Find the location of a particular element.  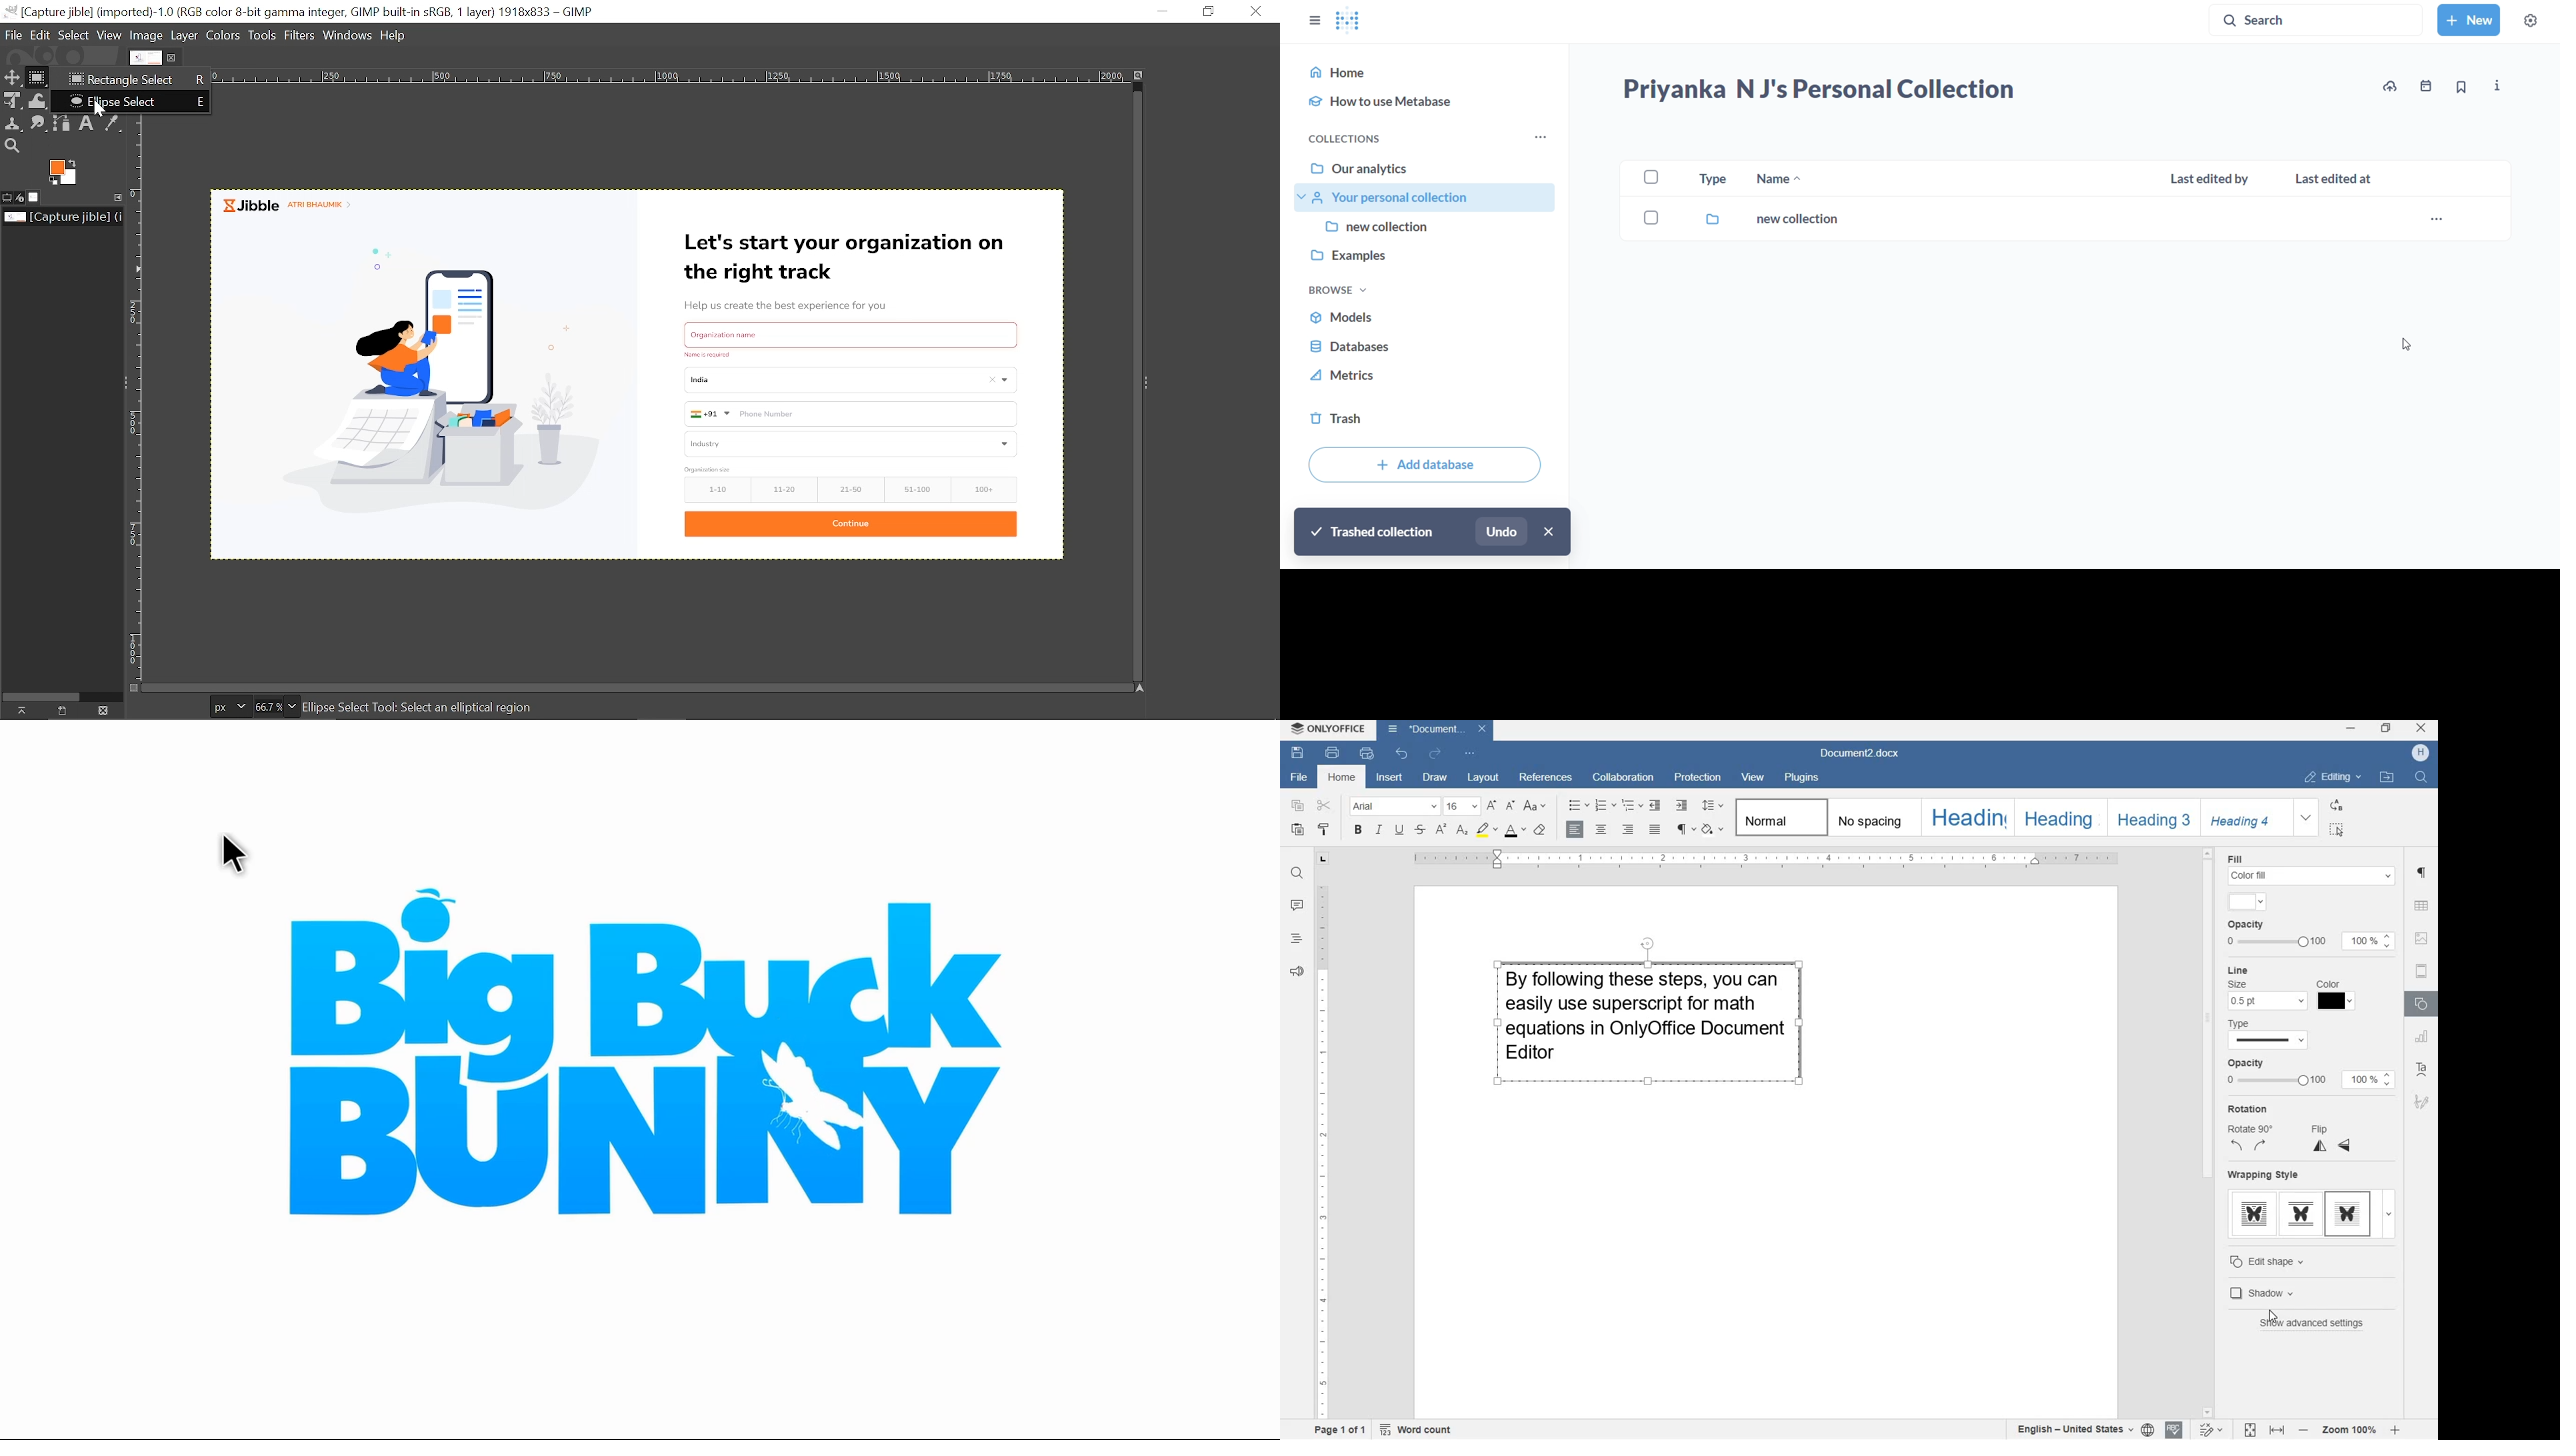

Line color is located at coordinates (2337, 996).